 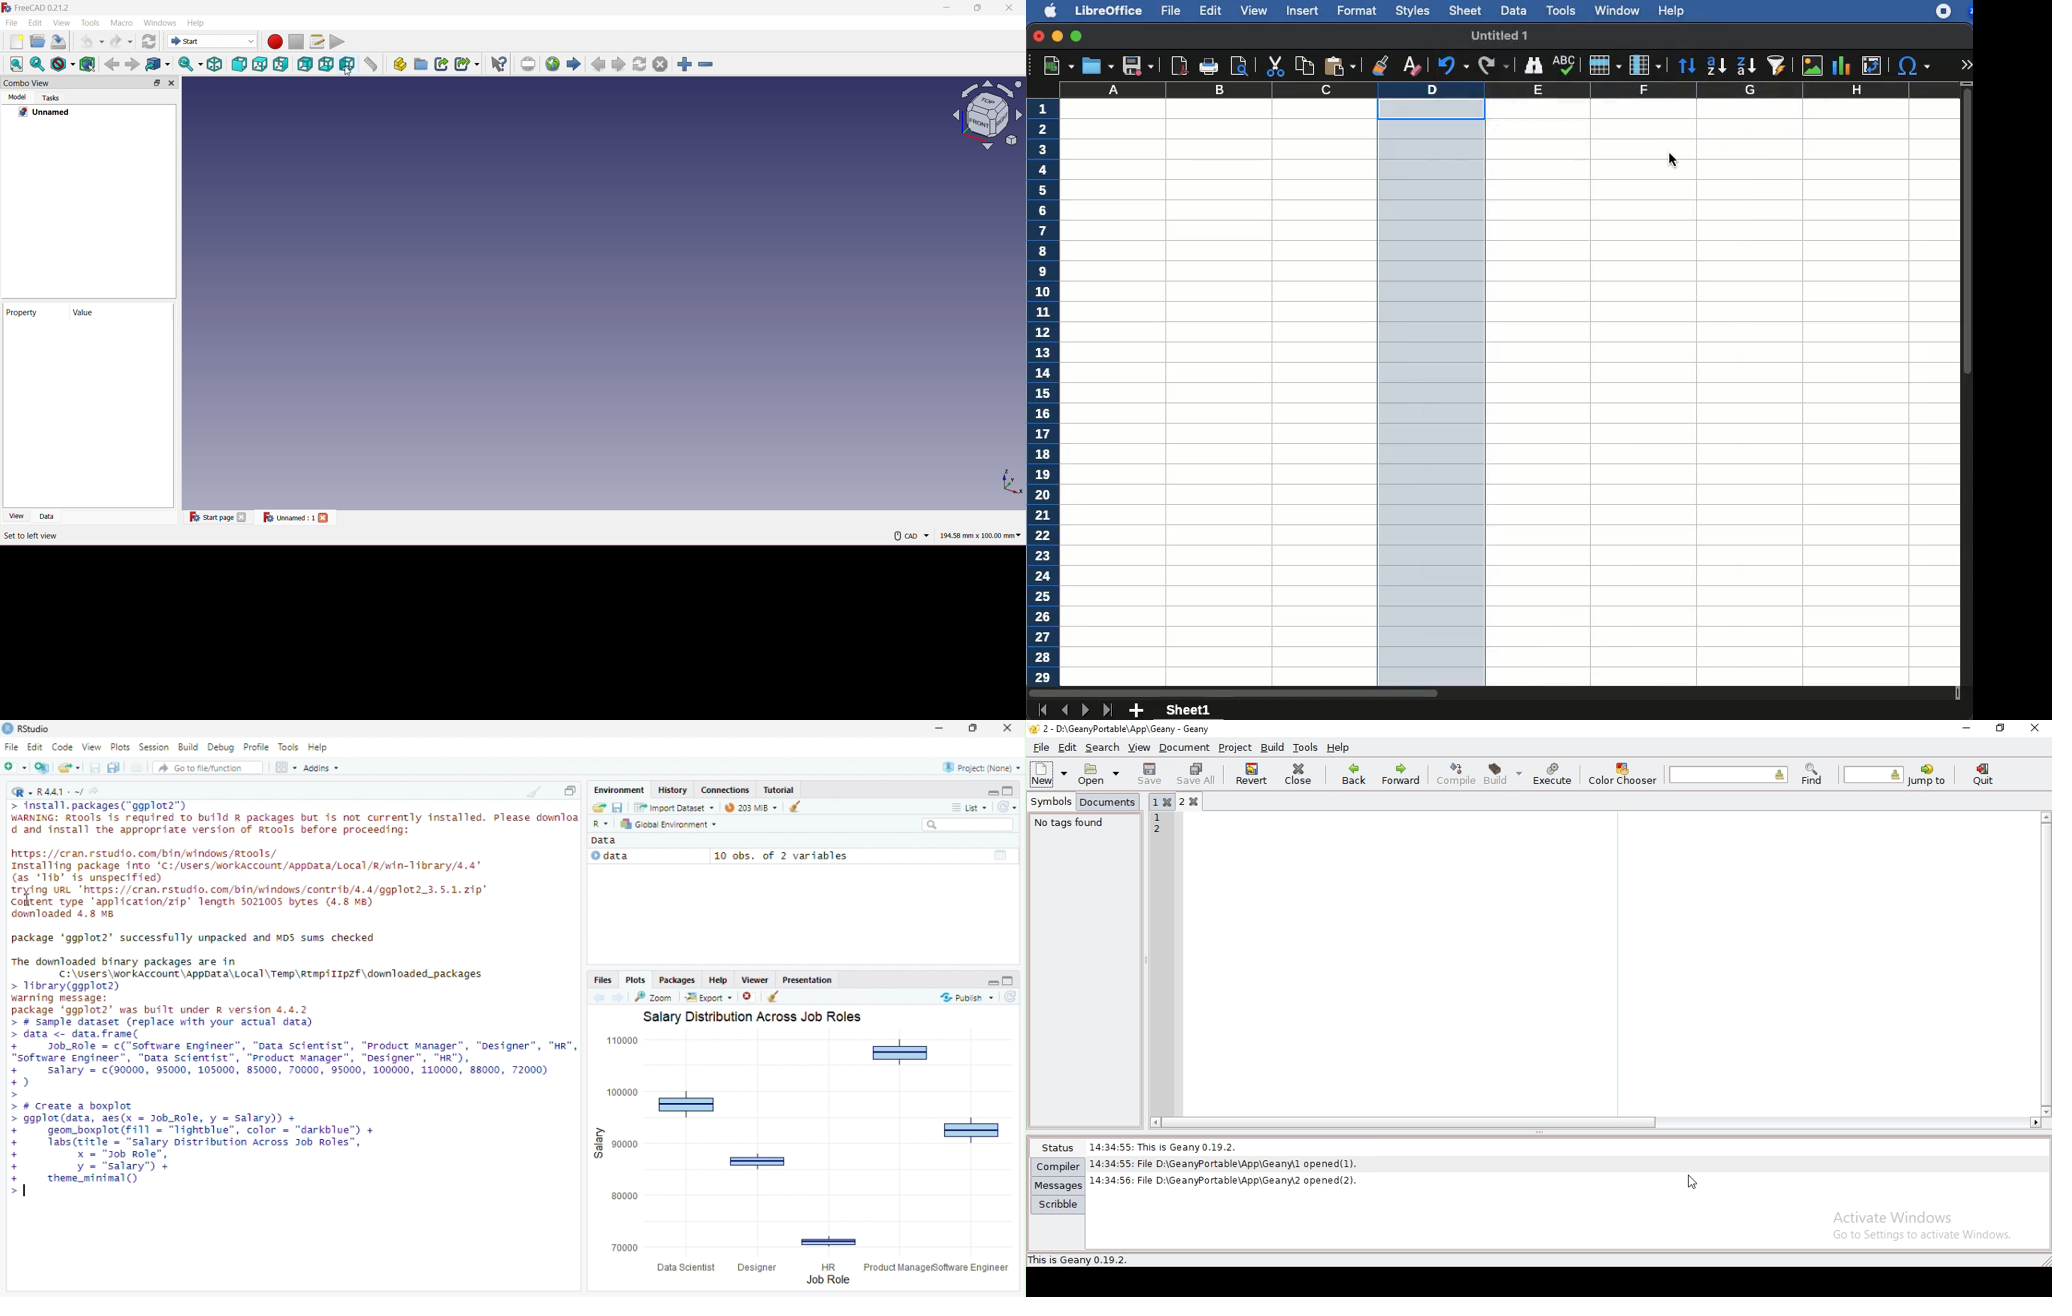 I want to click on Connections, so click(x=725, y=790).